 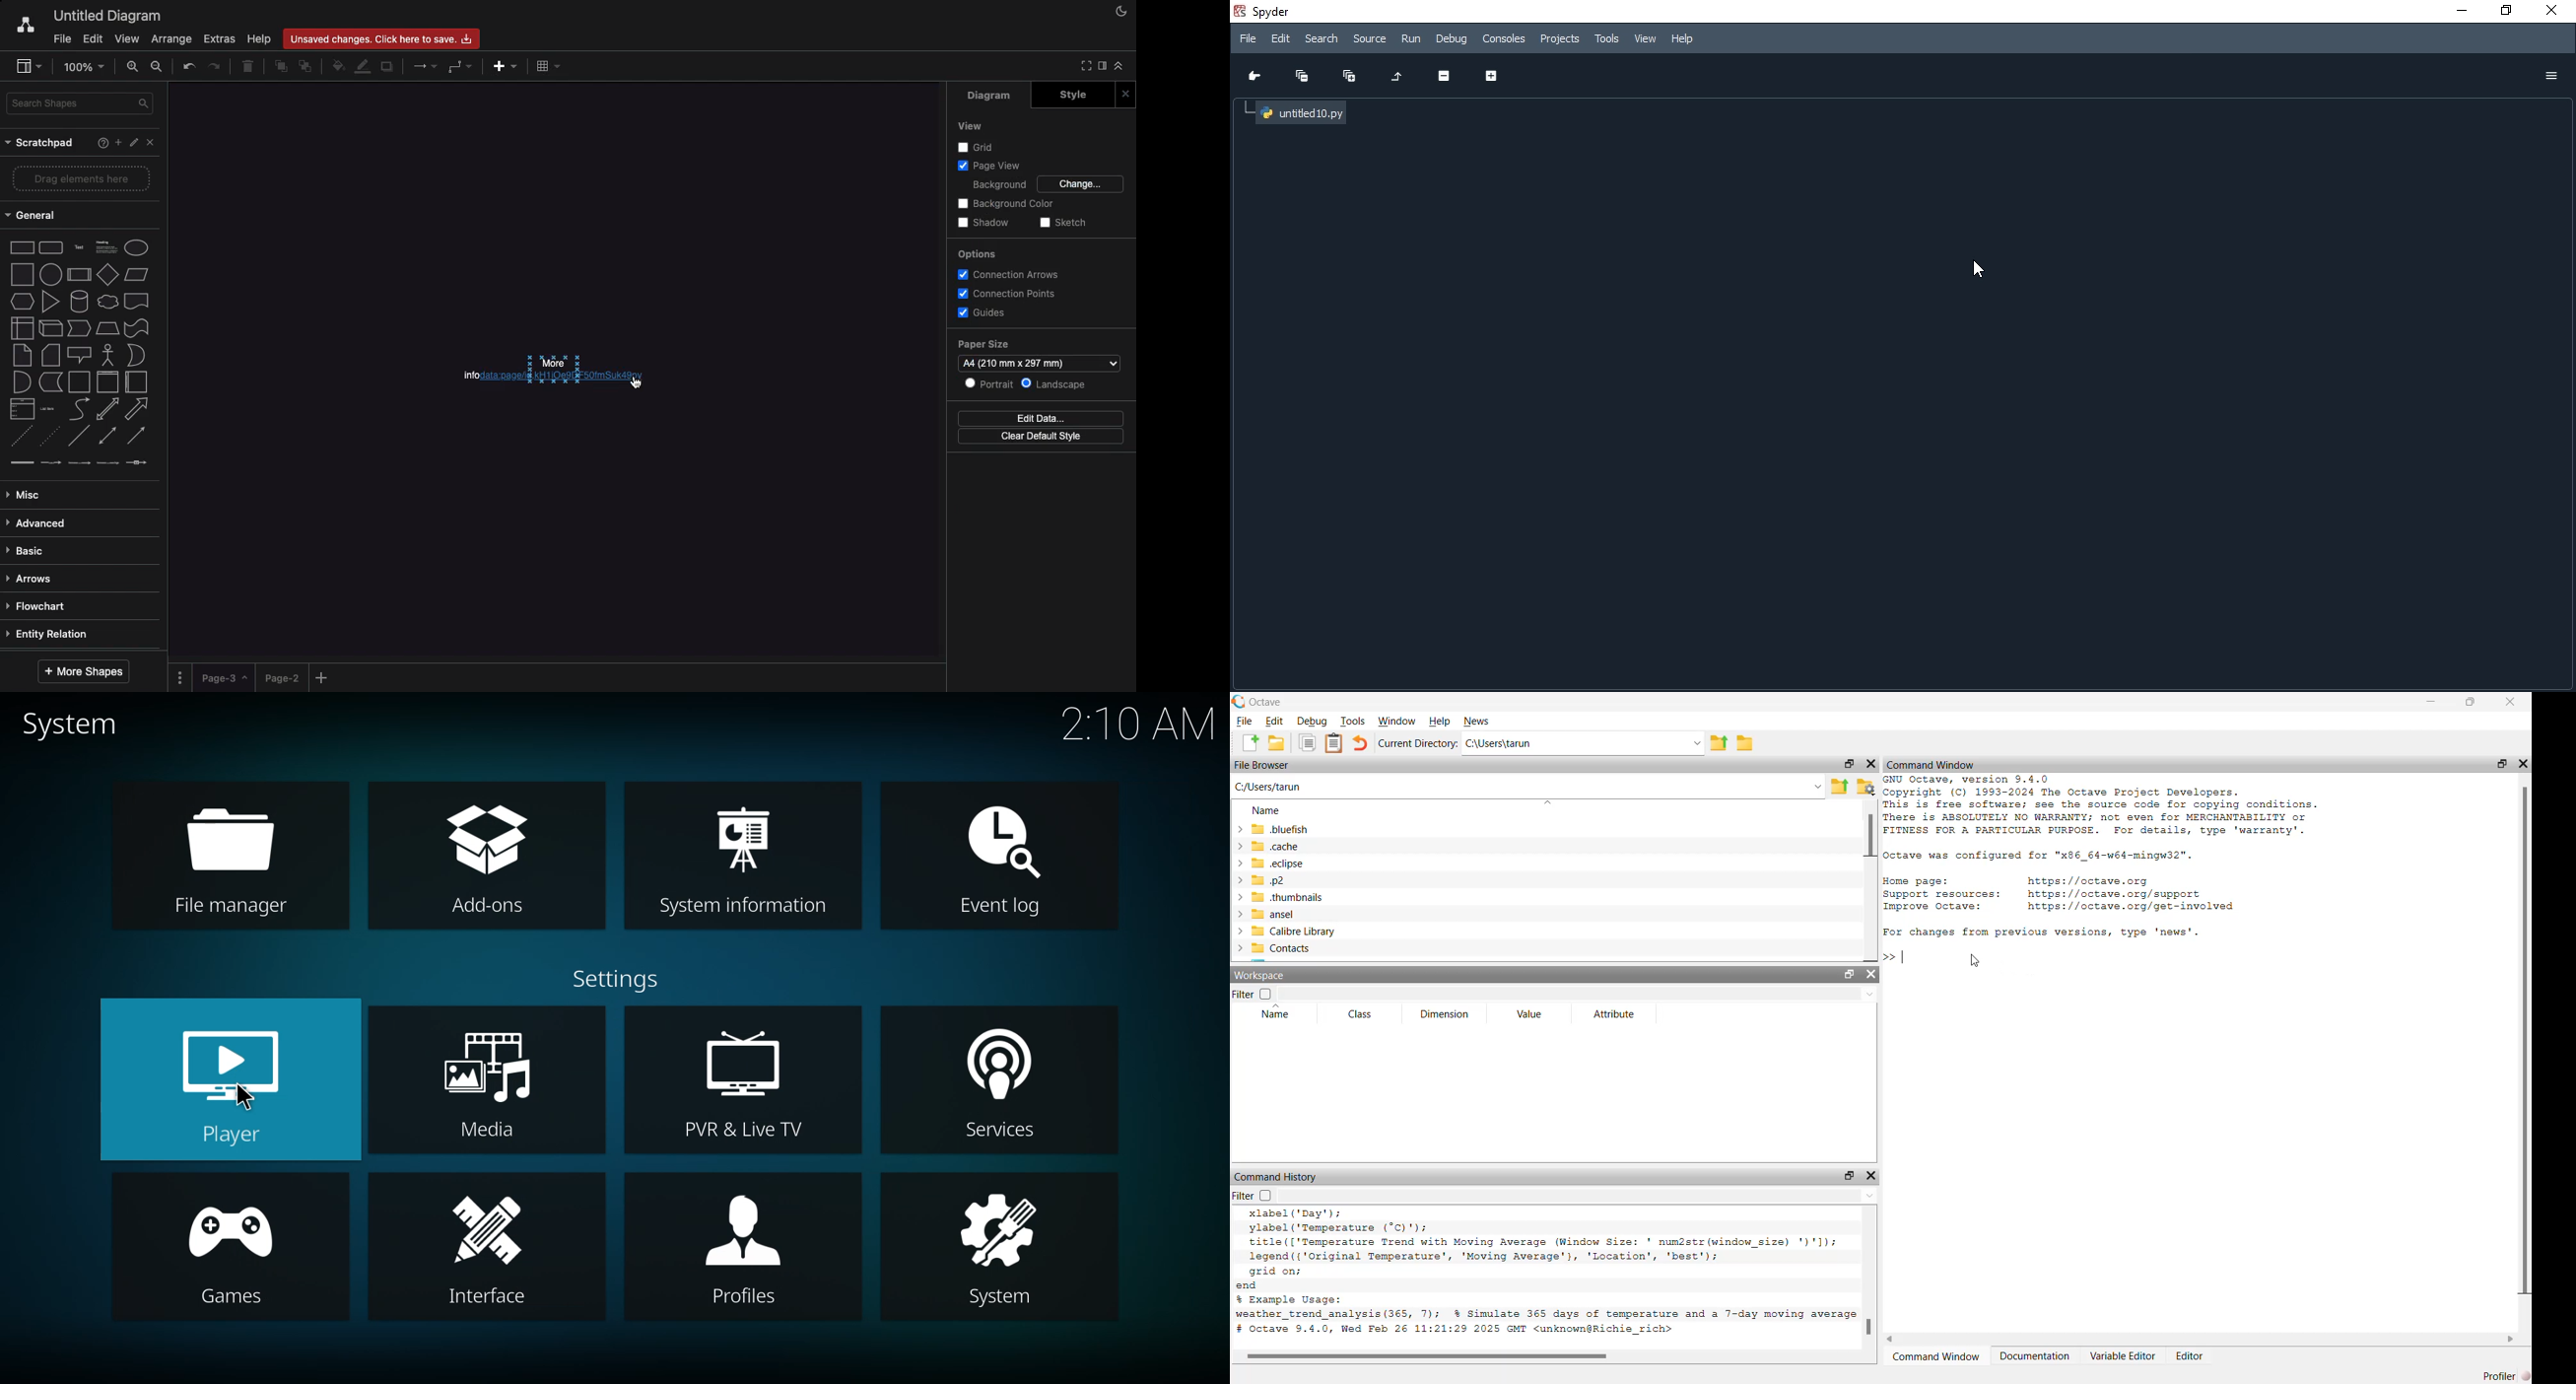 What do you see at coordinates (51, 354) in the screenshot?
I see `card` at bounding box center [51, 354].